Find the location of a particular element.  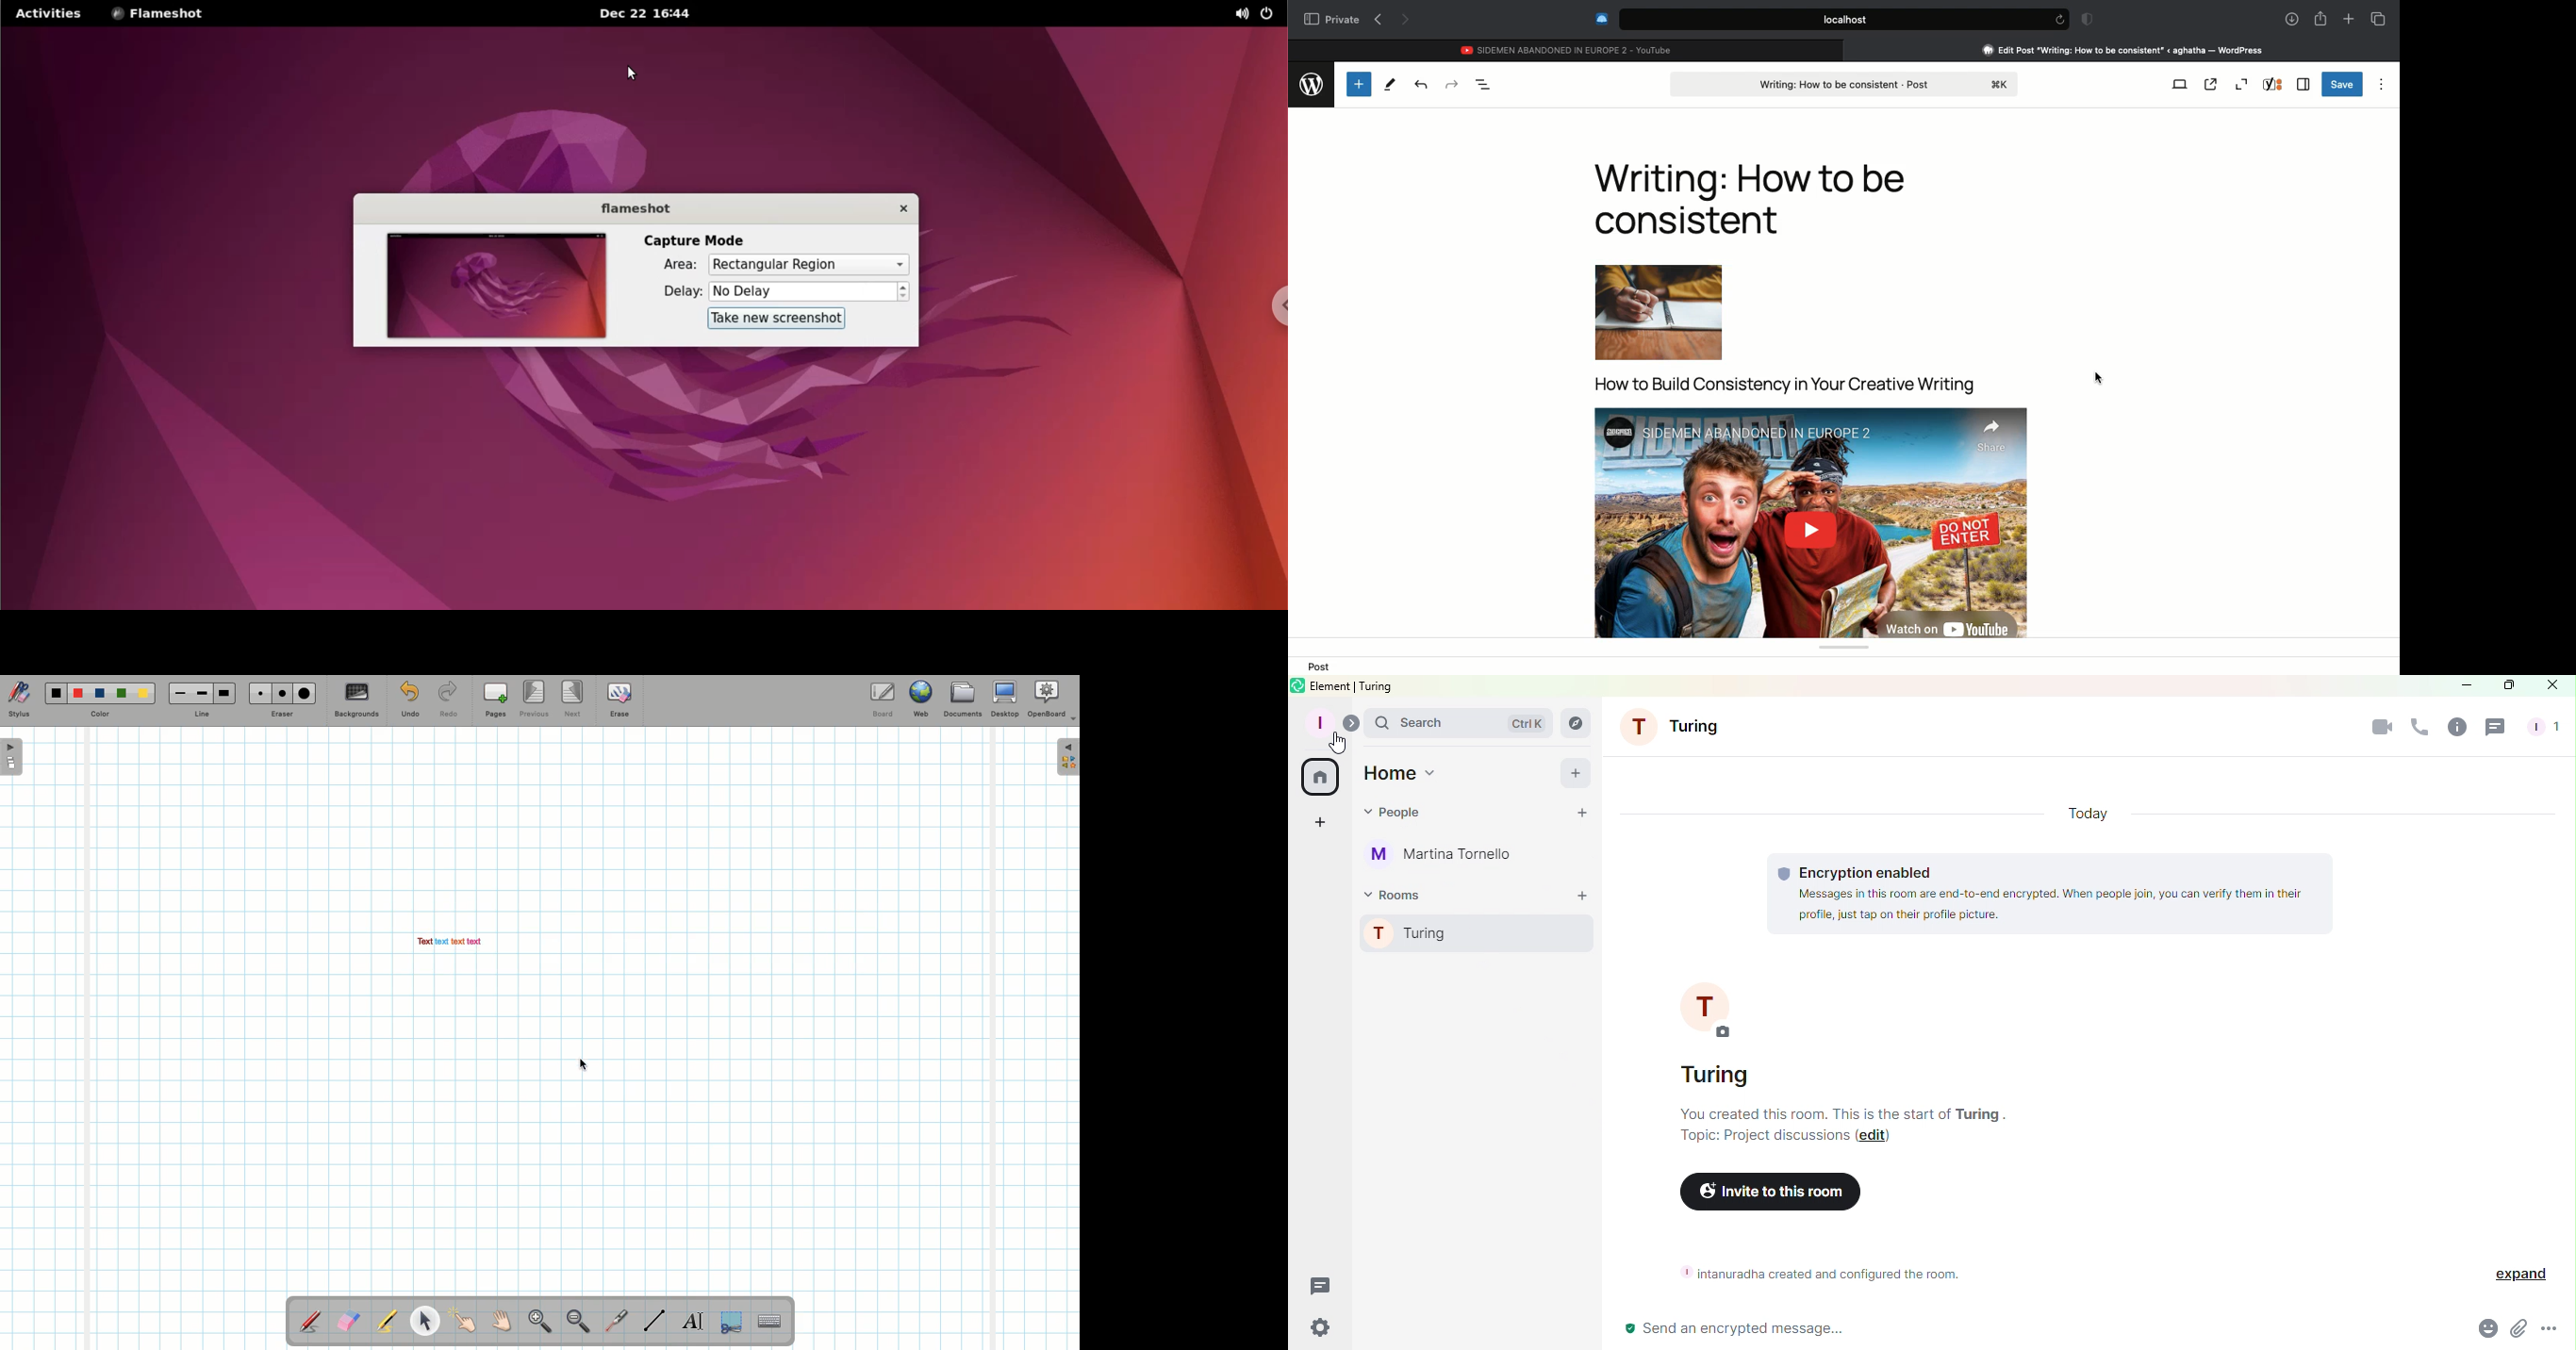

Stylus is located at coordinates (311, 1321).